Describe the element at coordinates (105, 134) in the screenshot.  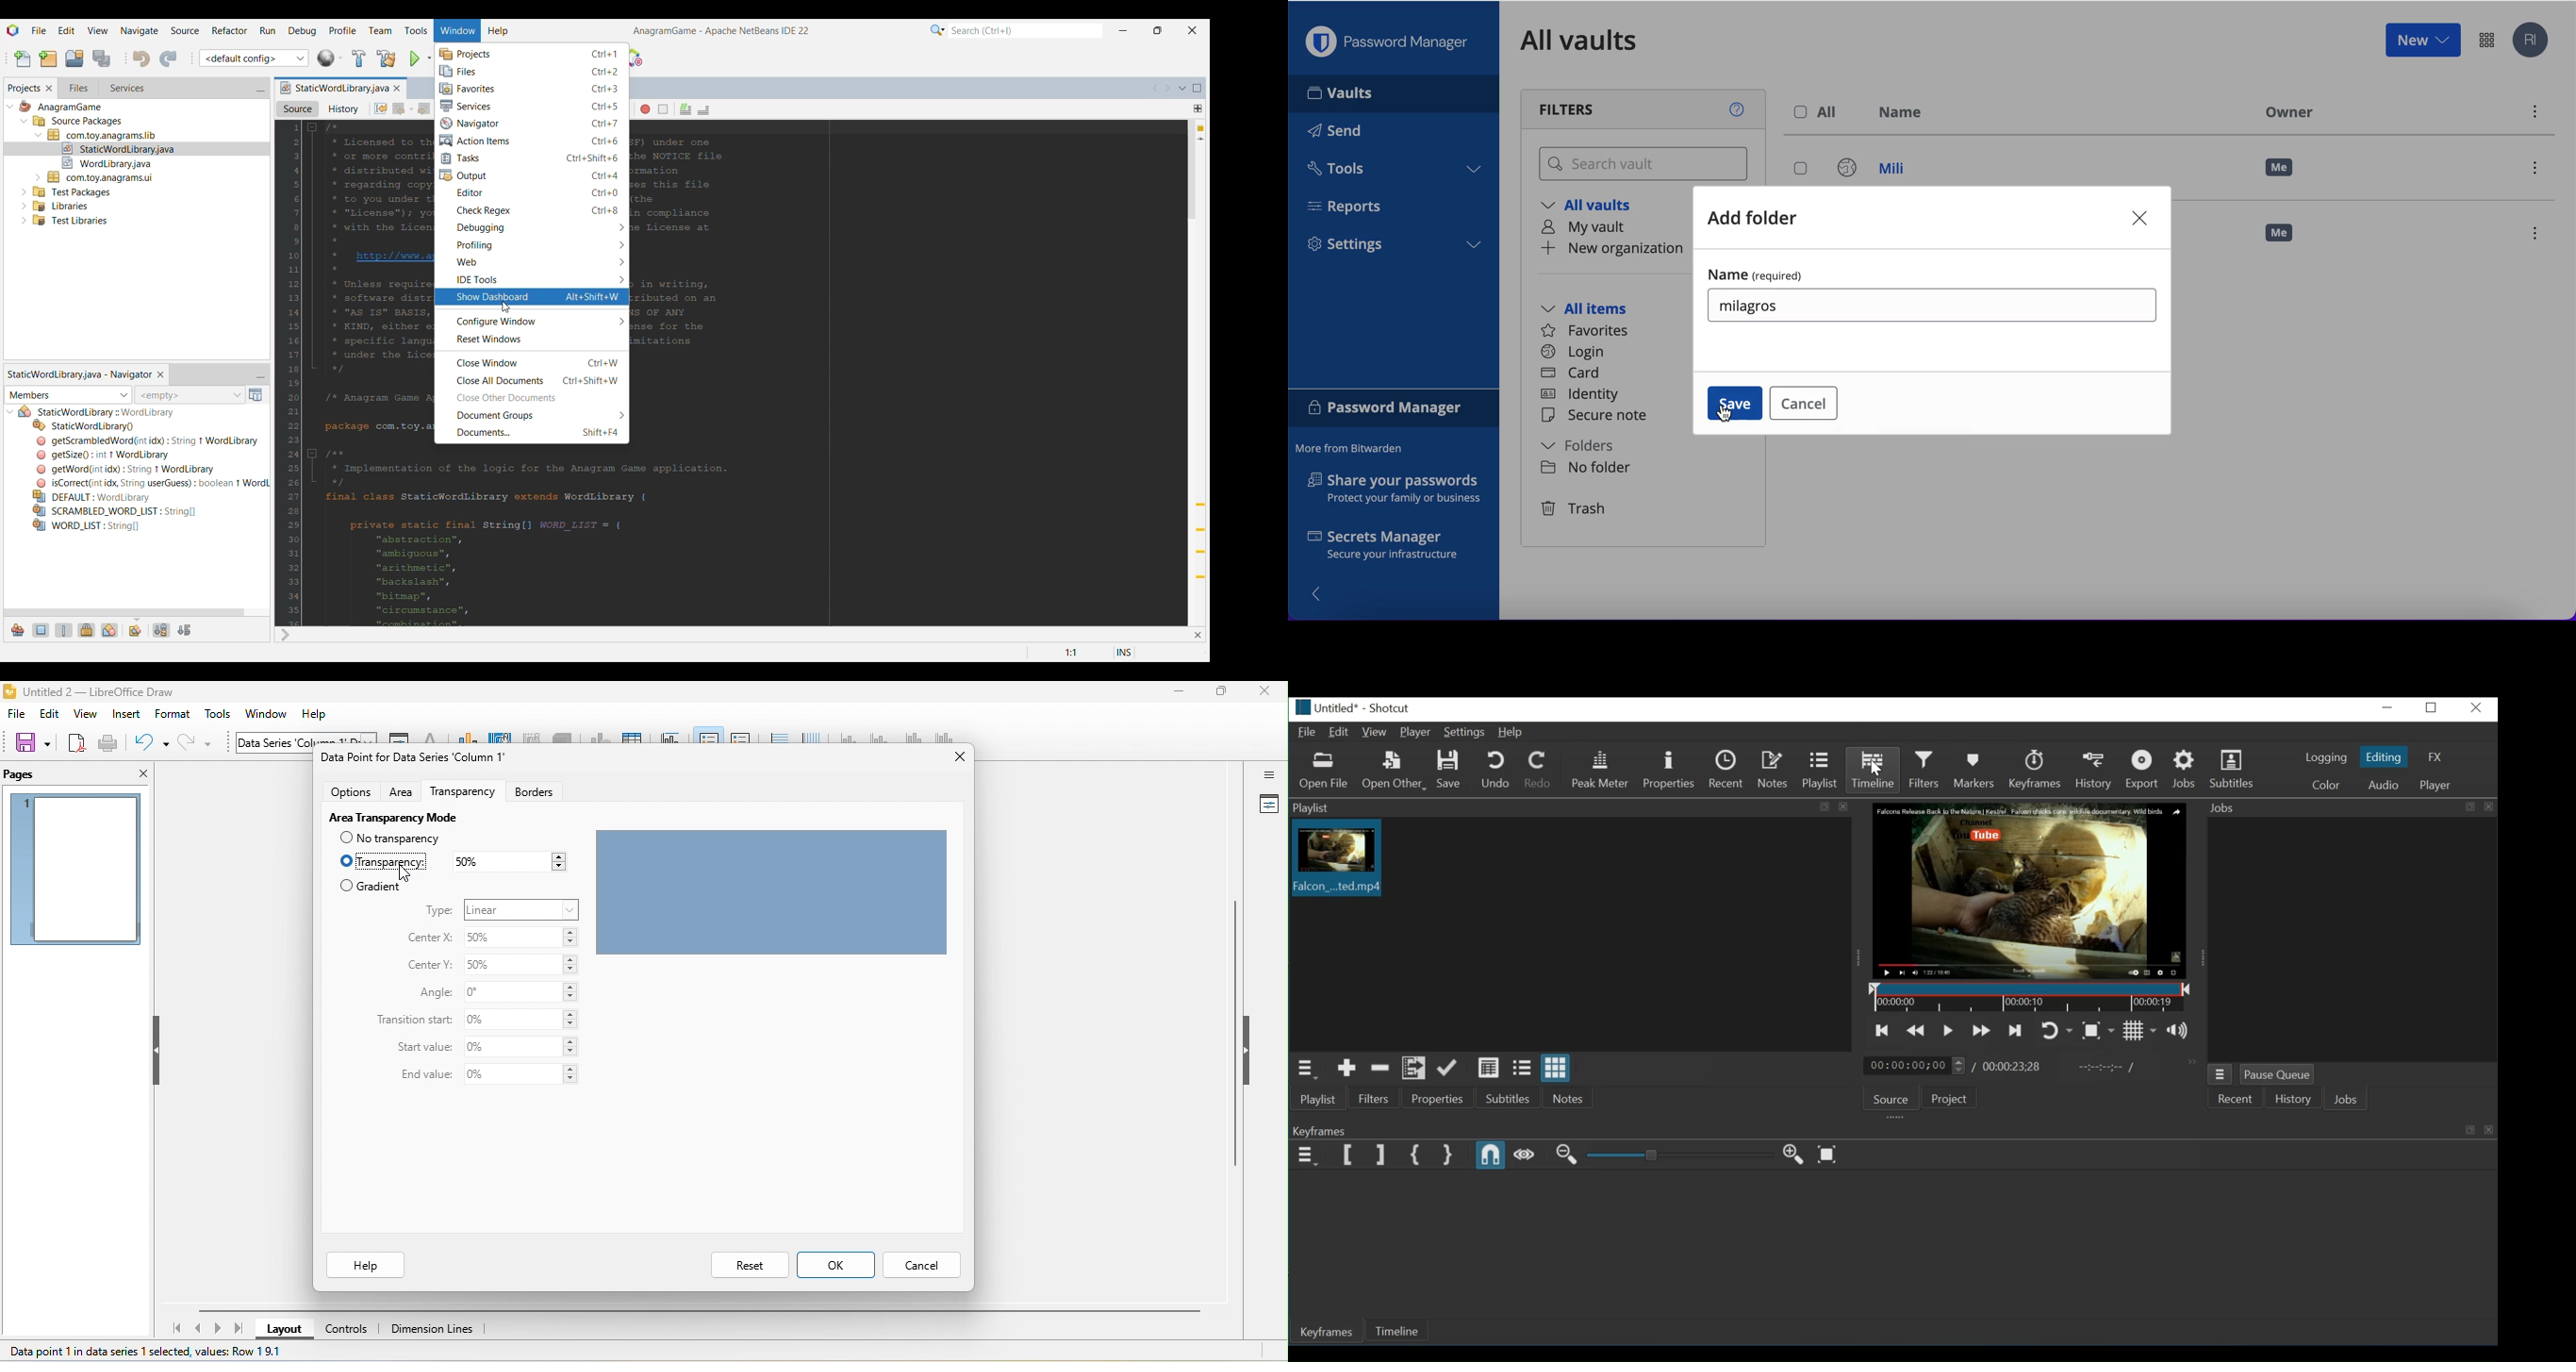
I see `` at that location.